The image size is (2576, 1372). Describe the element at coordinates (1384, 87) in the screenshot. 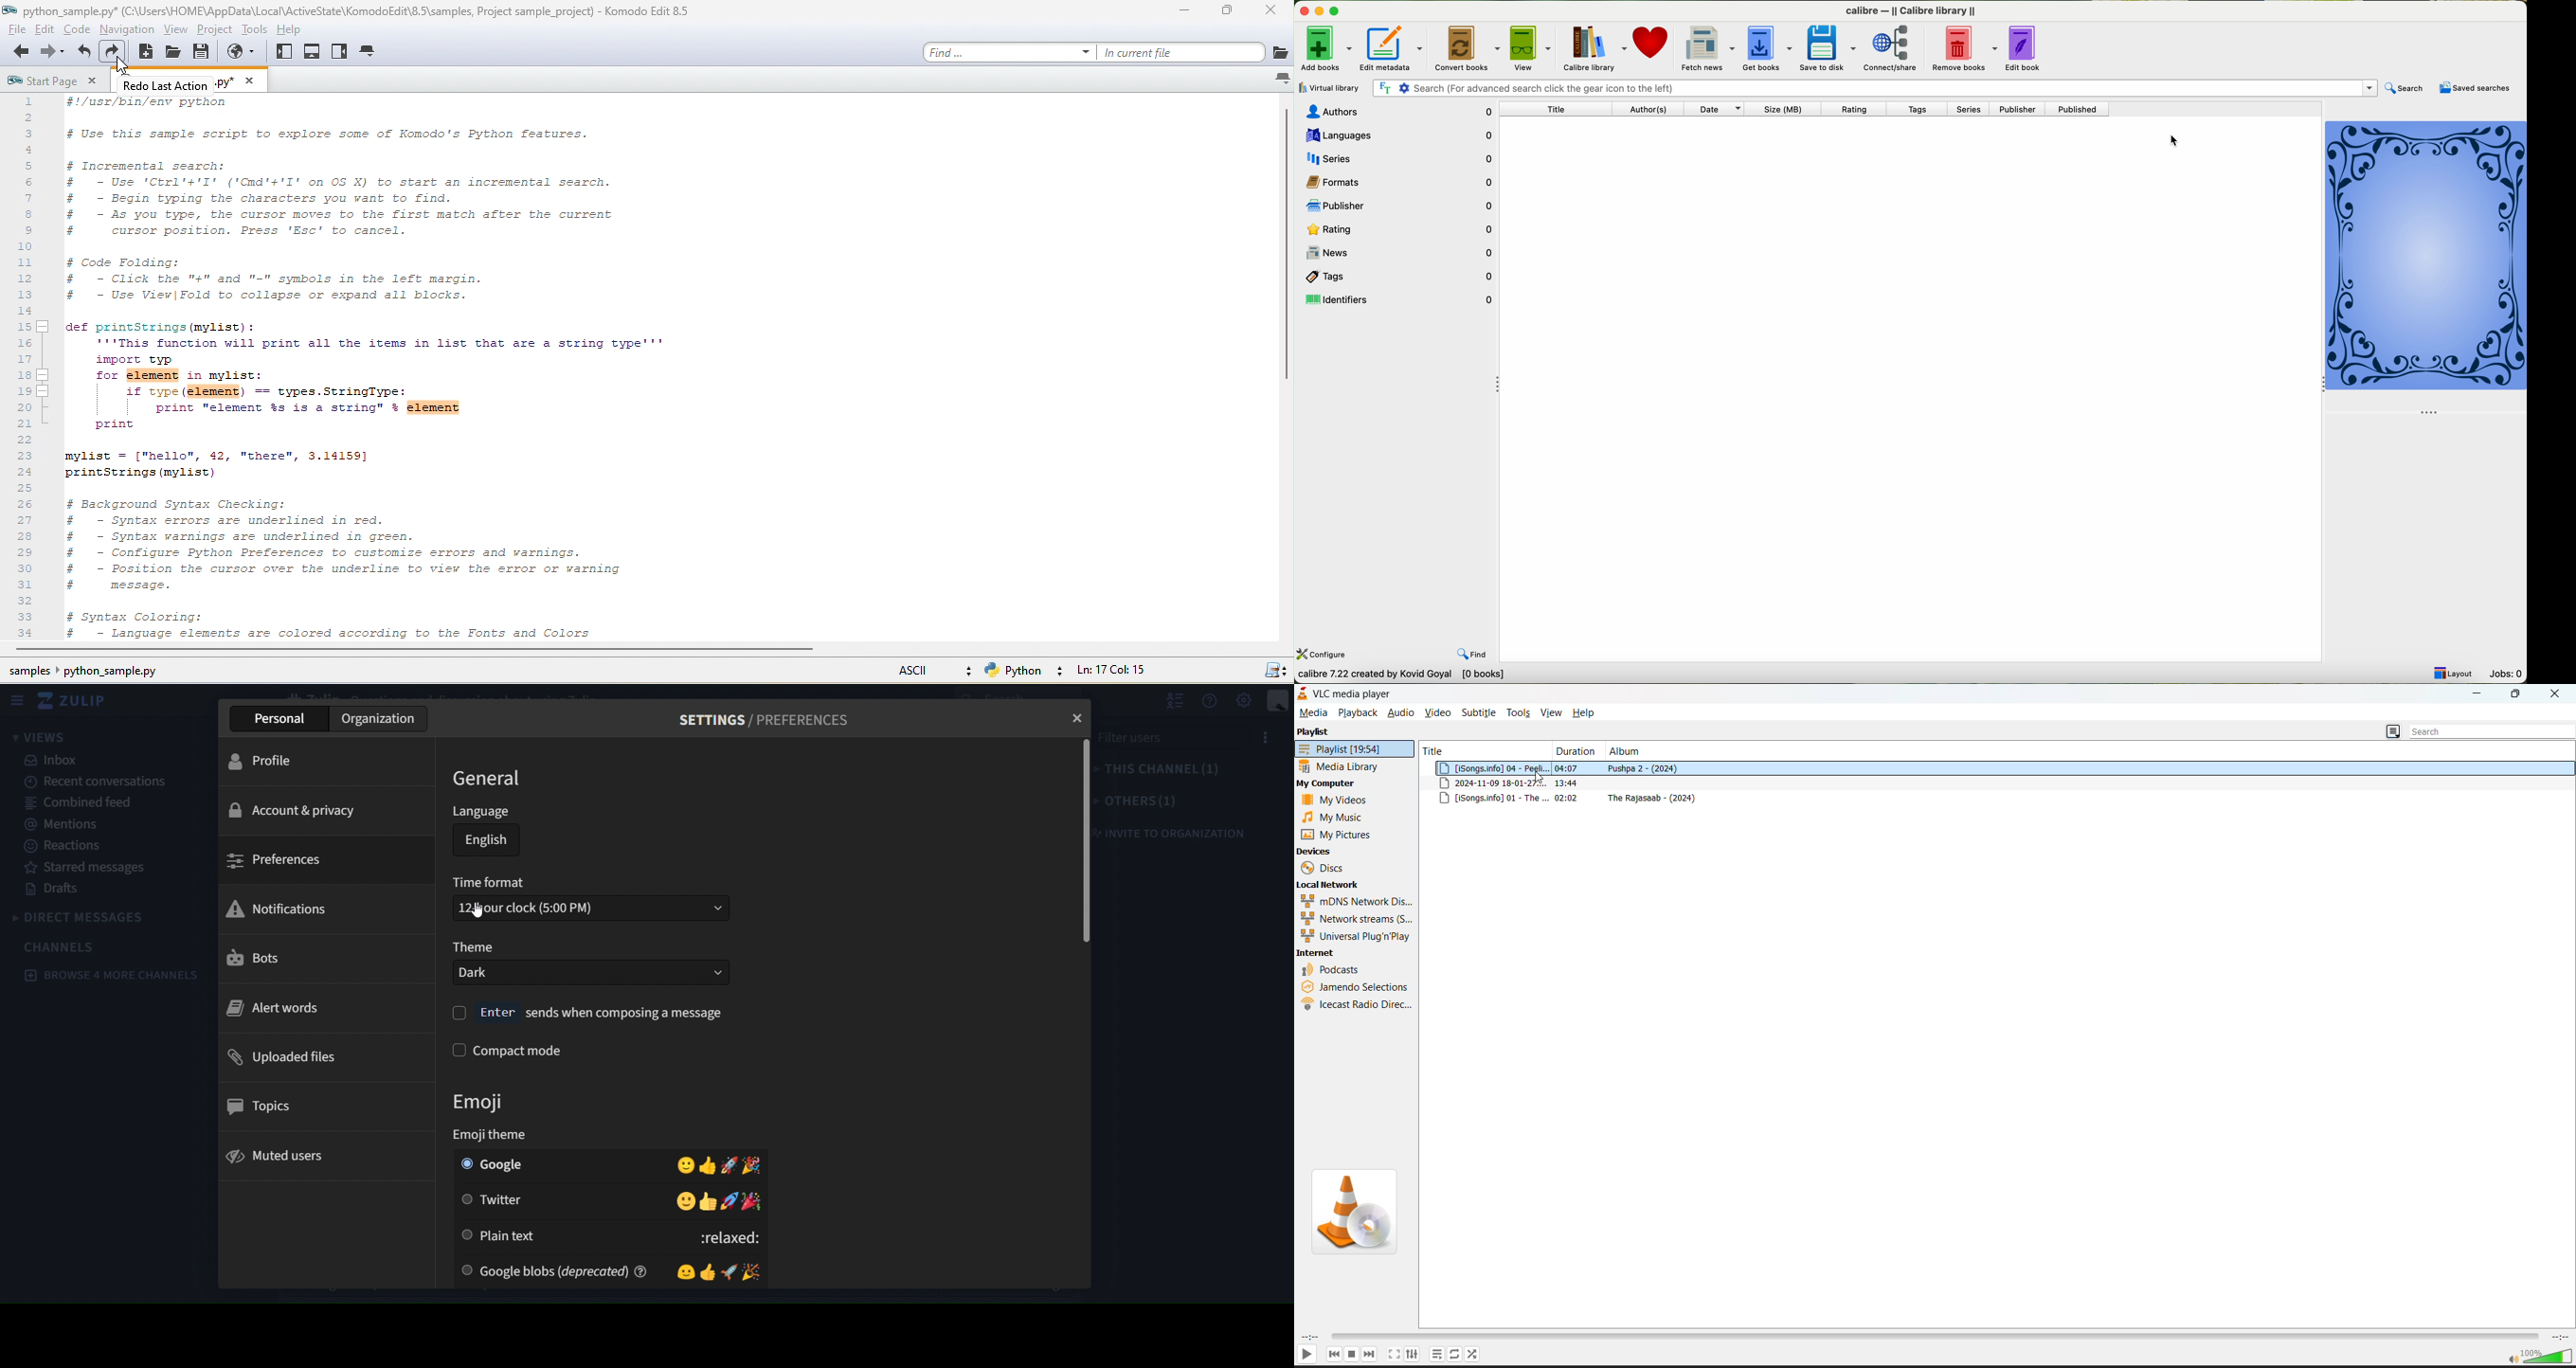

I see `Find the text` at that location.